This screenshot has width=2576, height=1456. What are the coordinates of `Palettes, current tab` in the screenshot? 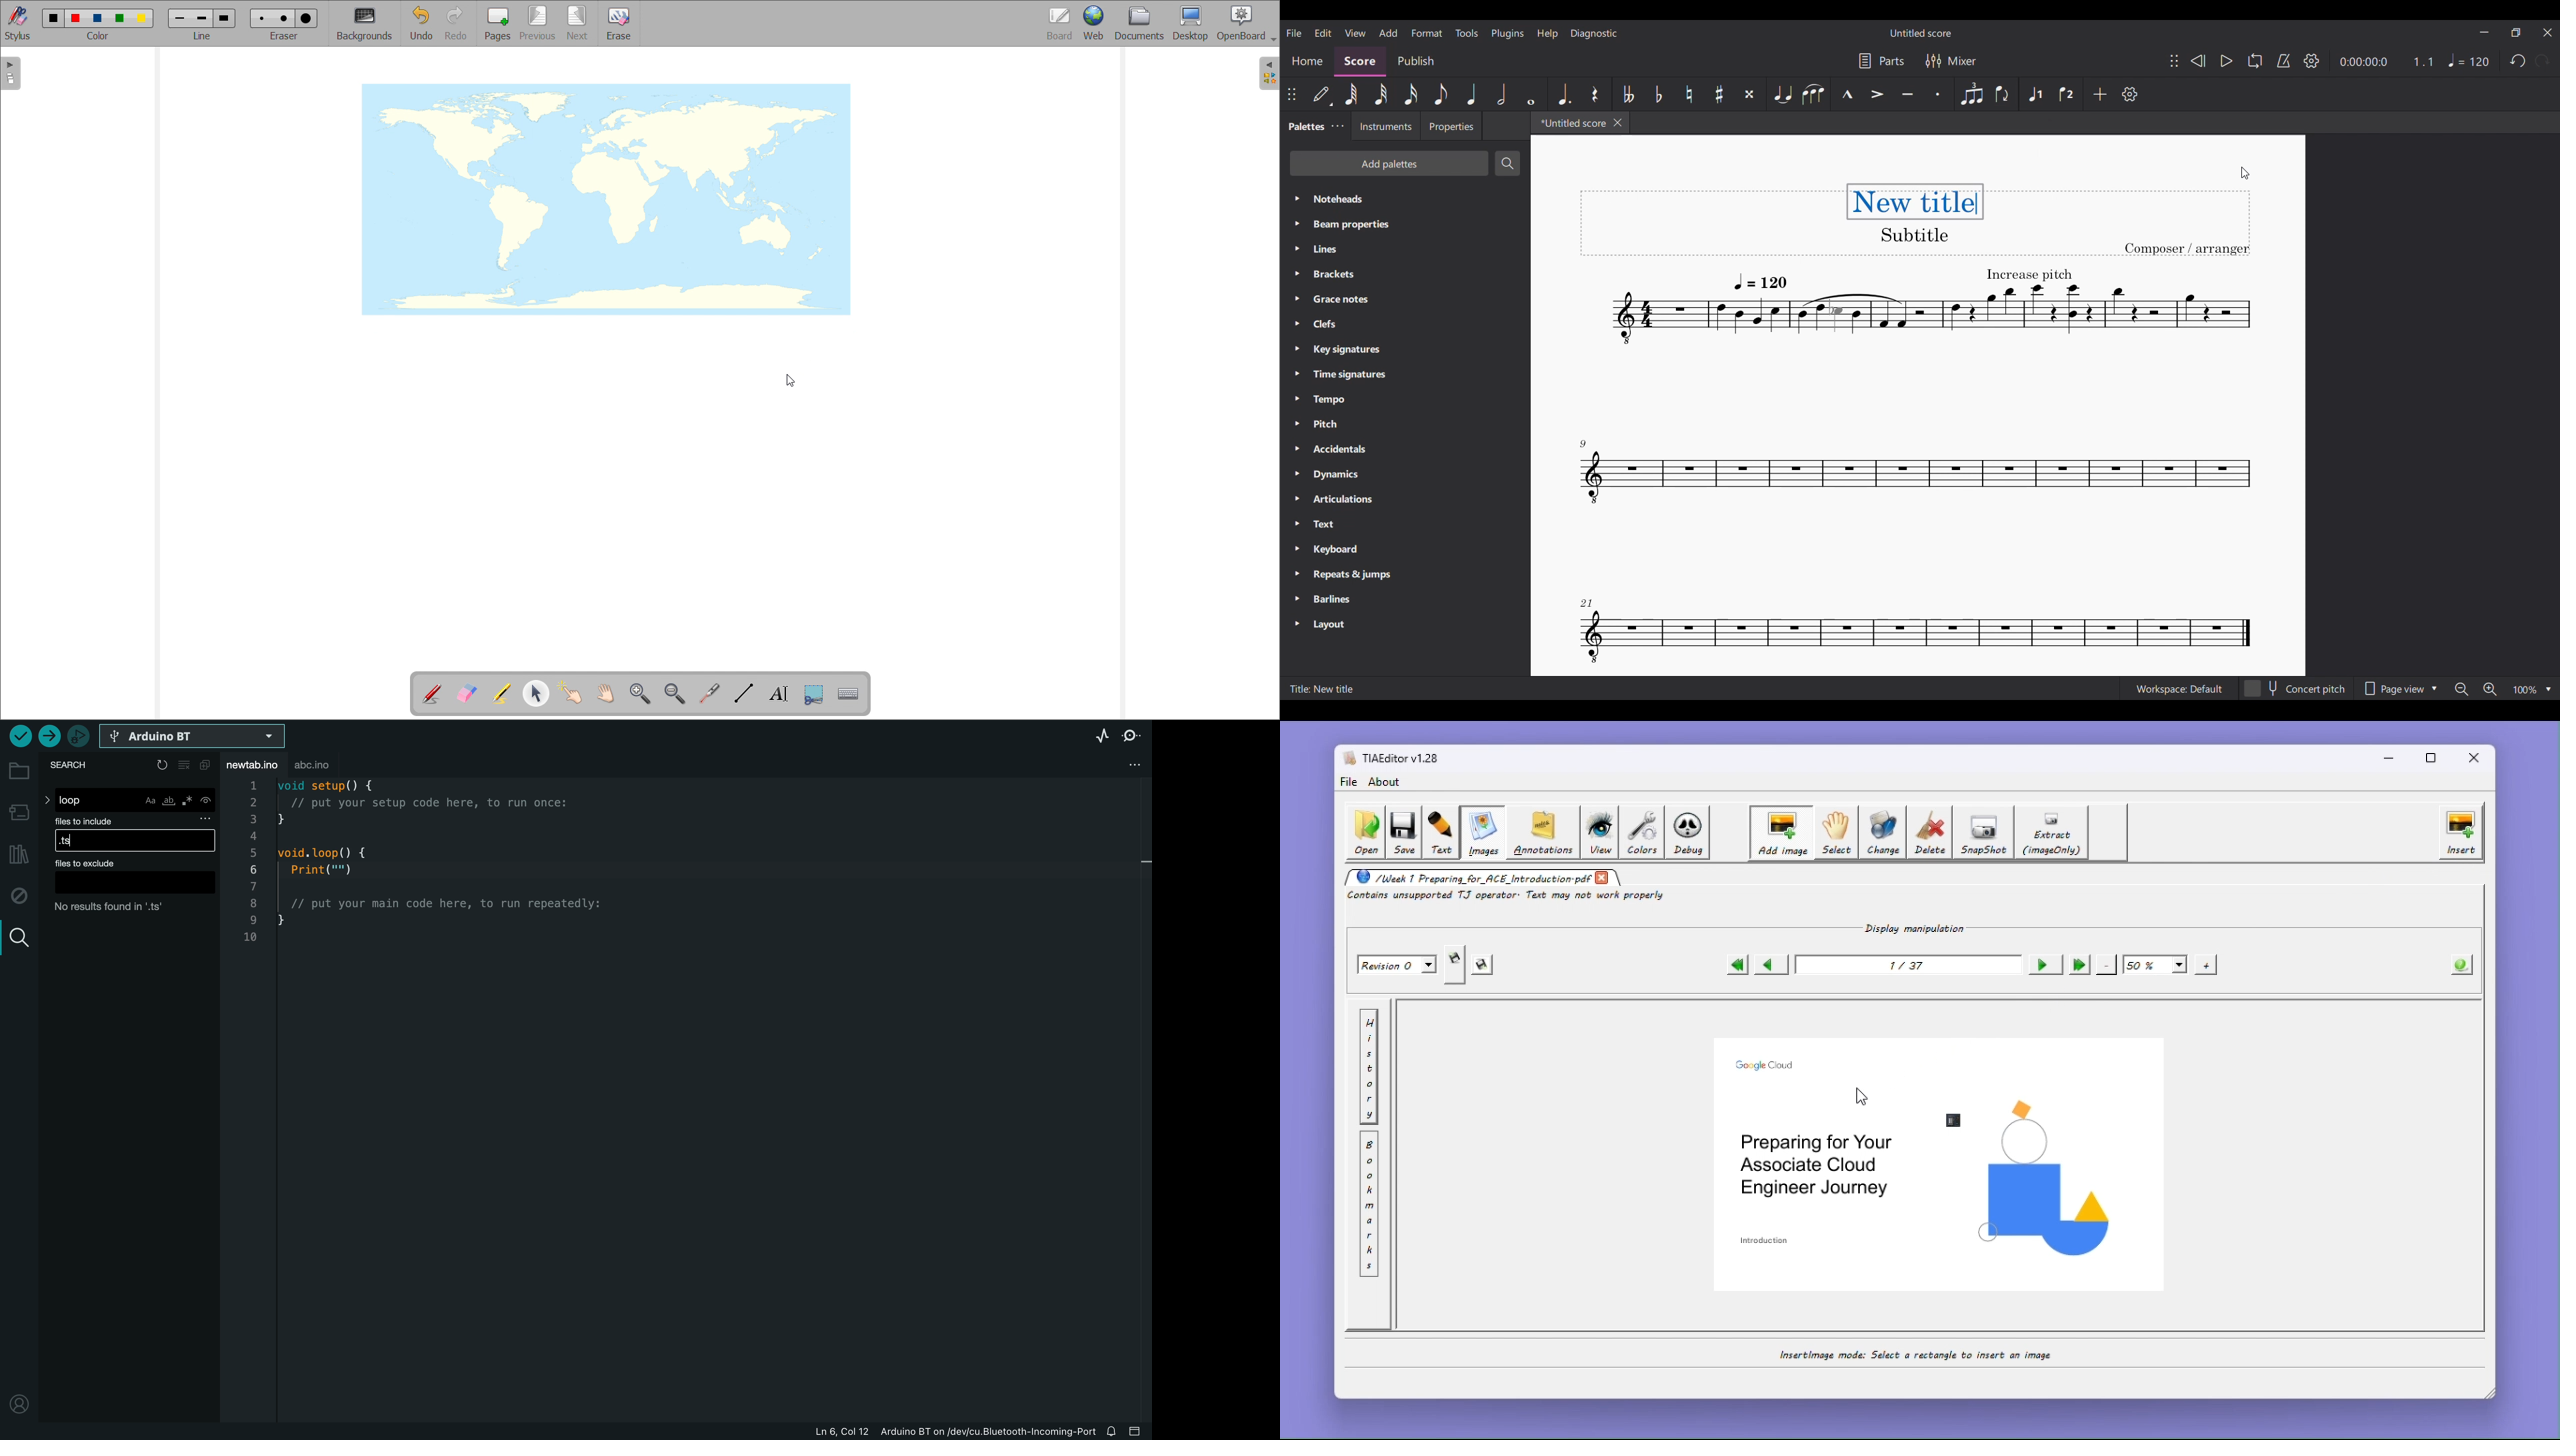 It's located at (1305, 127).